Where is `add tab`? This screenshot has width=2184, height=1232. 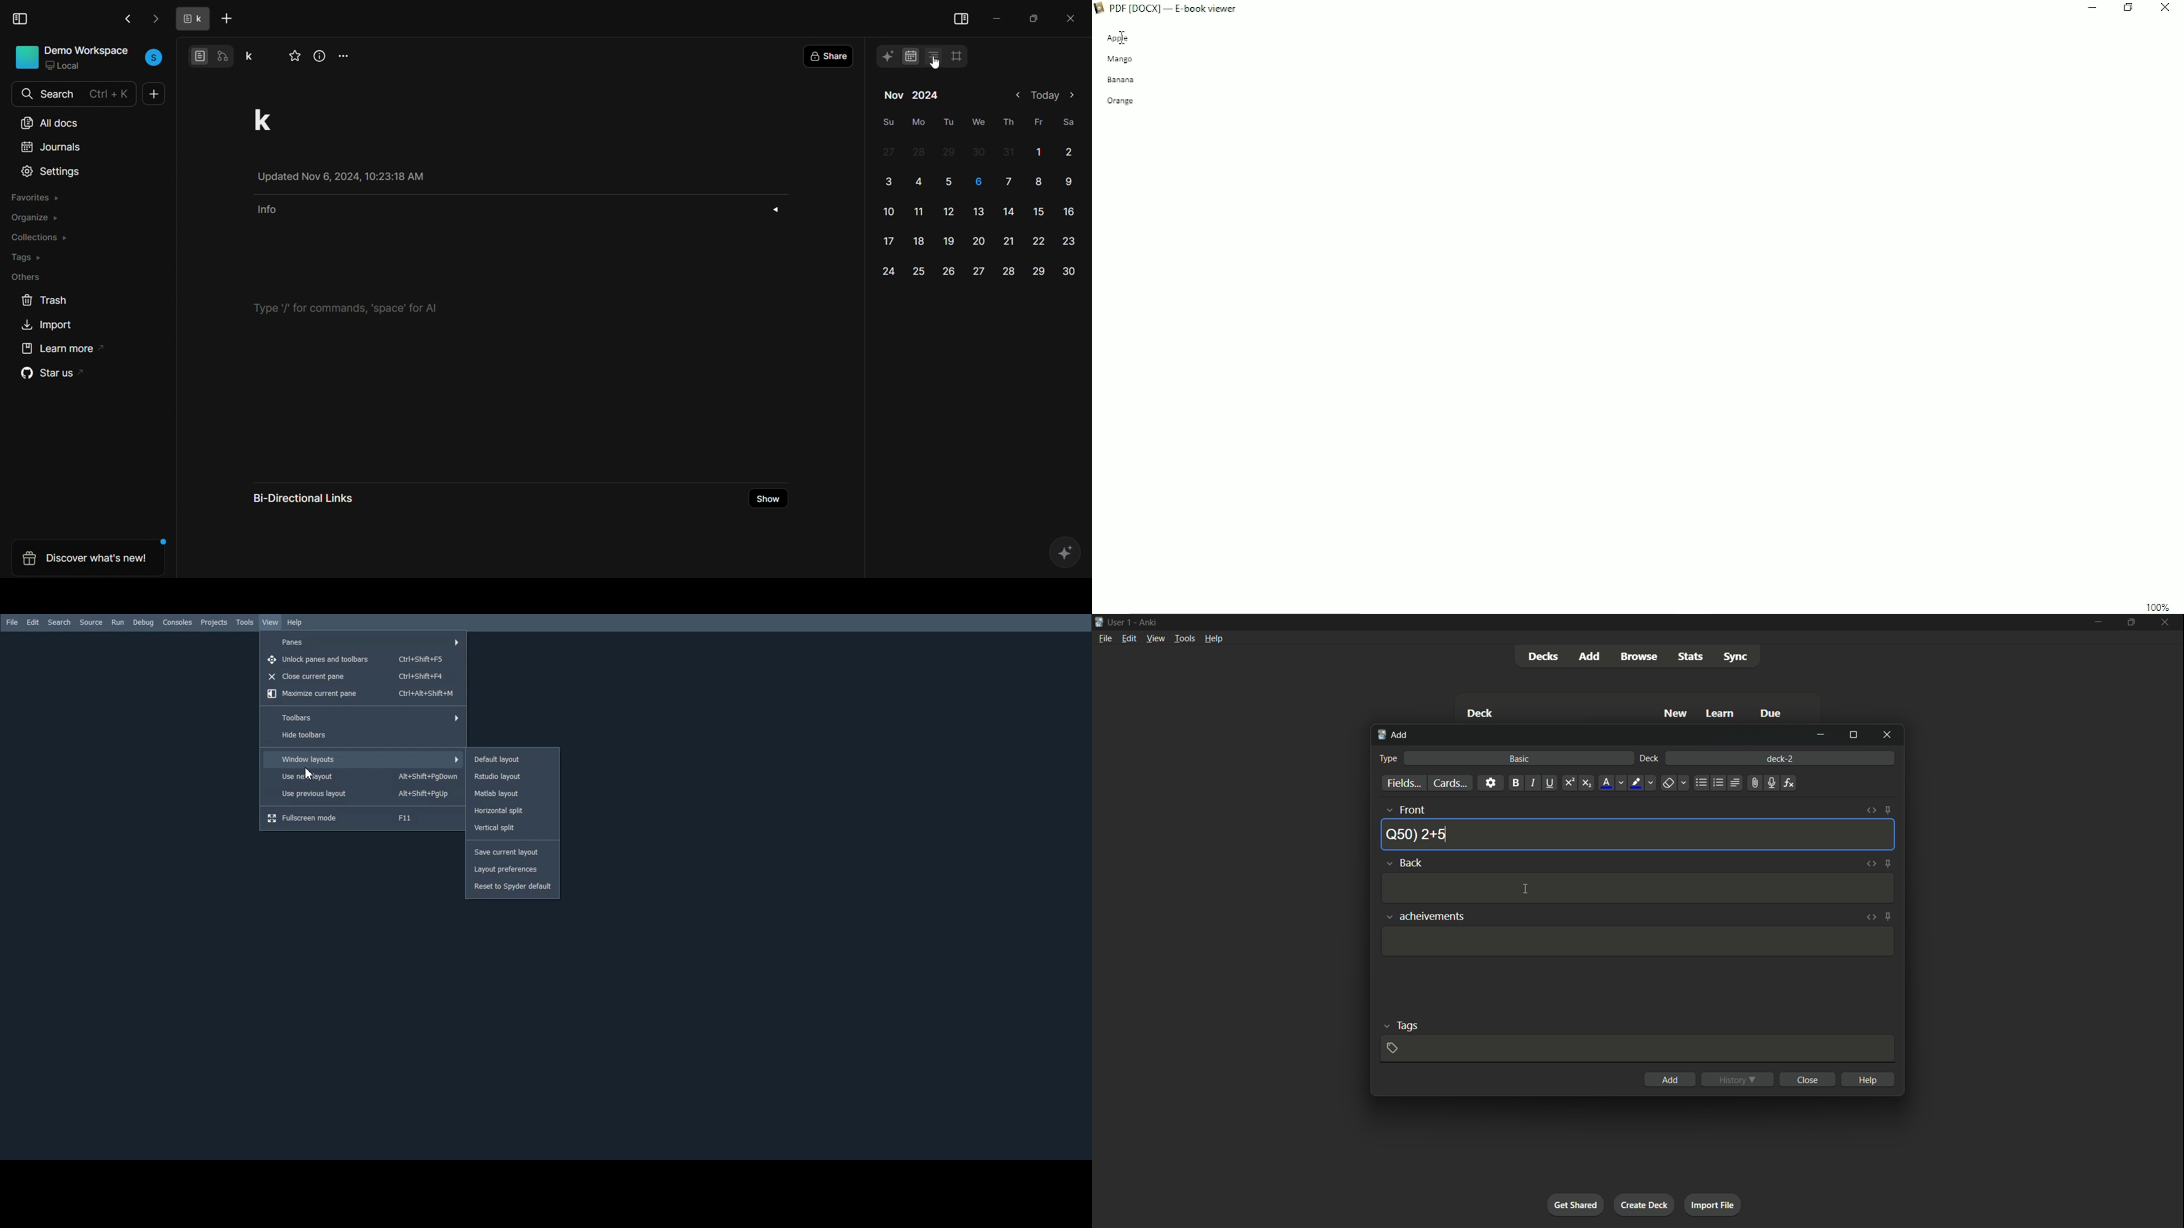 add tab is located at coordinates (229, 19).